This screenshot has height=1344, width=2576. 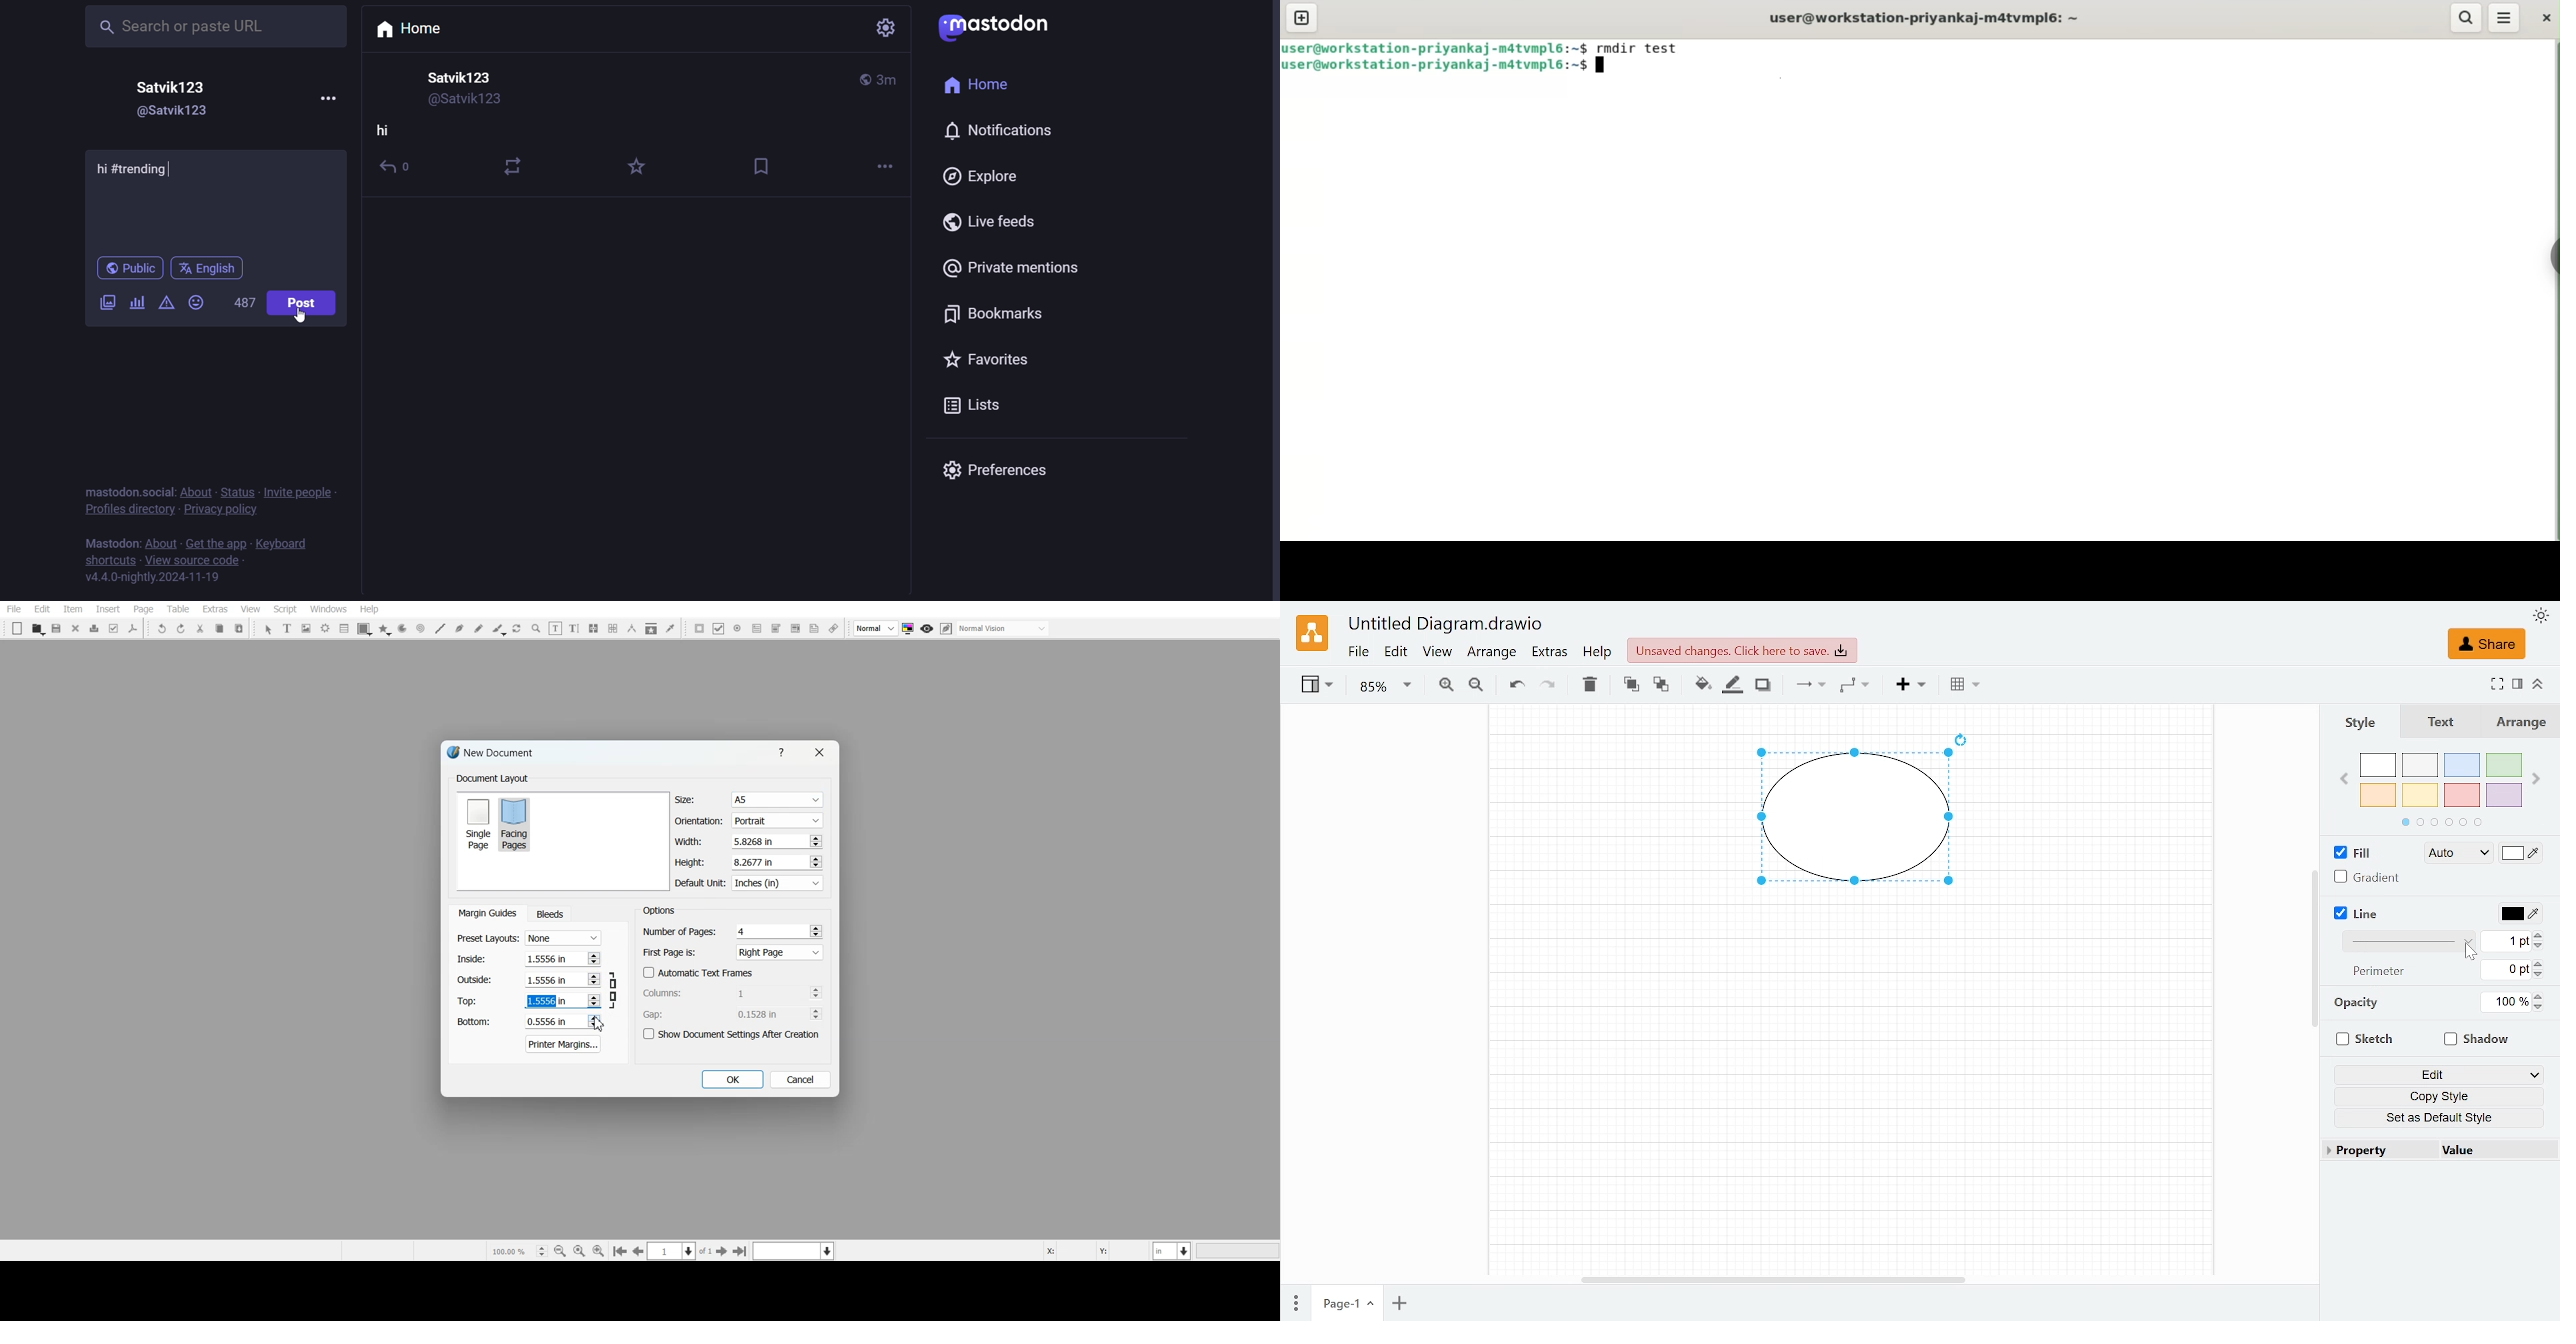 I want to click on Increase and decrease No. , so click(x=593, y=958).